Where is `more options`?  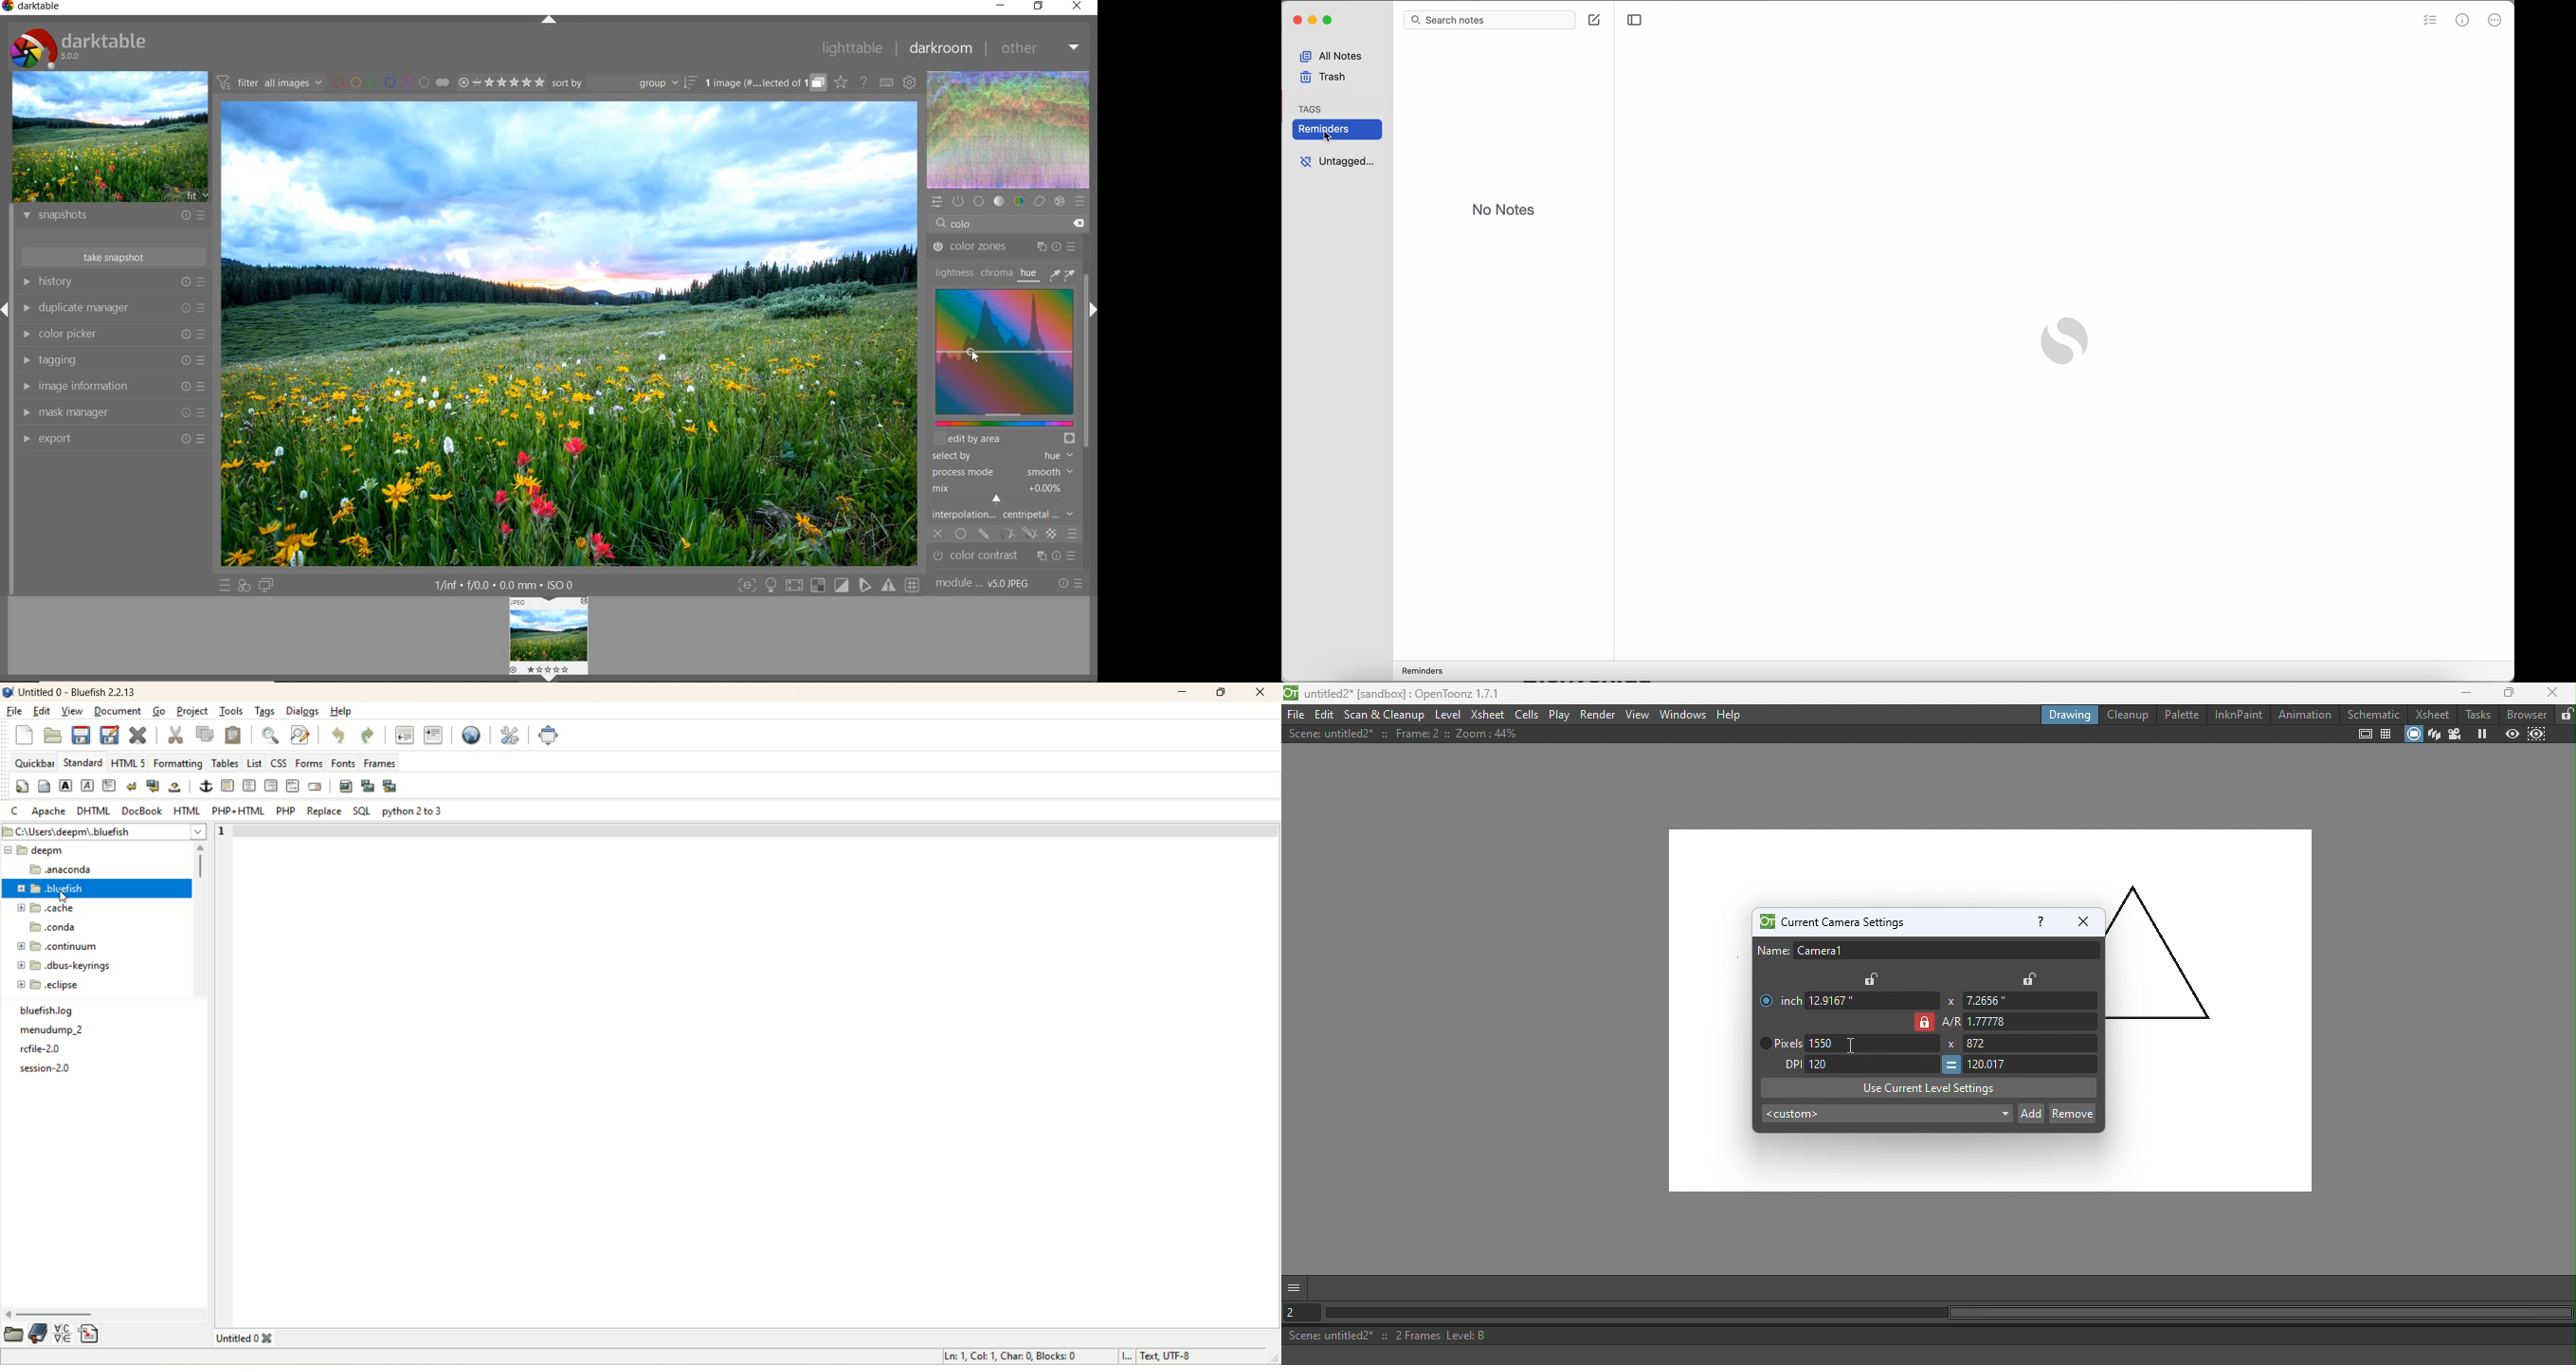
more options is located at coordinates (2496, 21).